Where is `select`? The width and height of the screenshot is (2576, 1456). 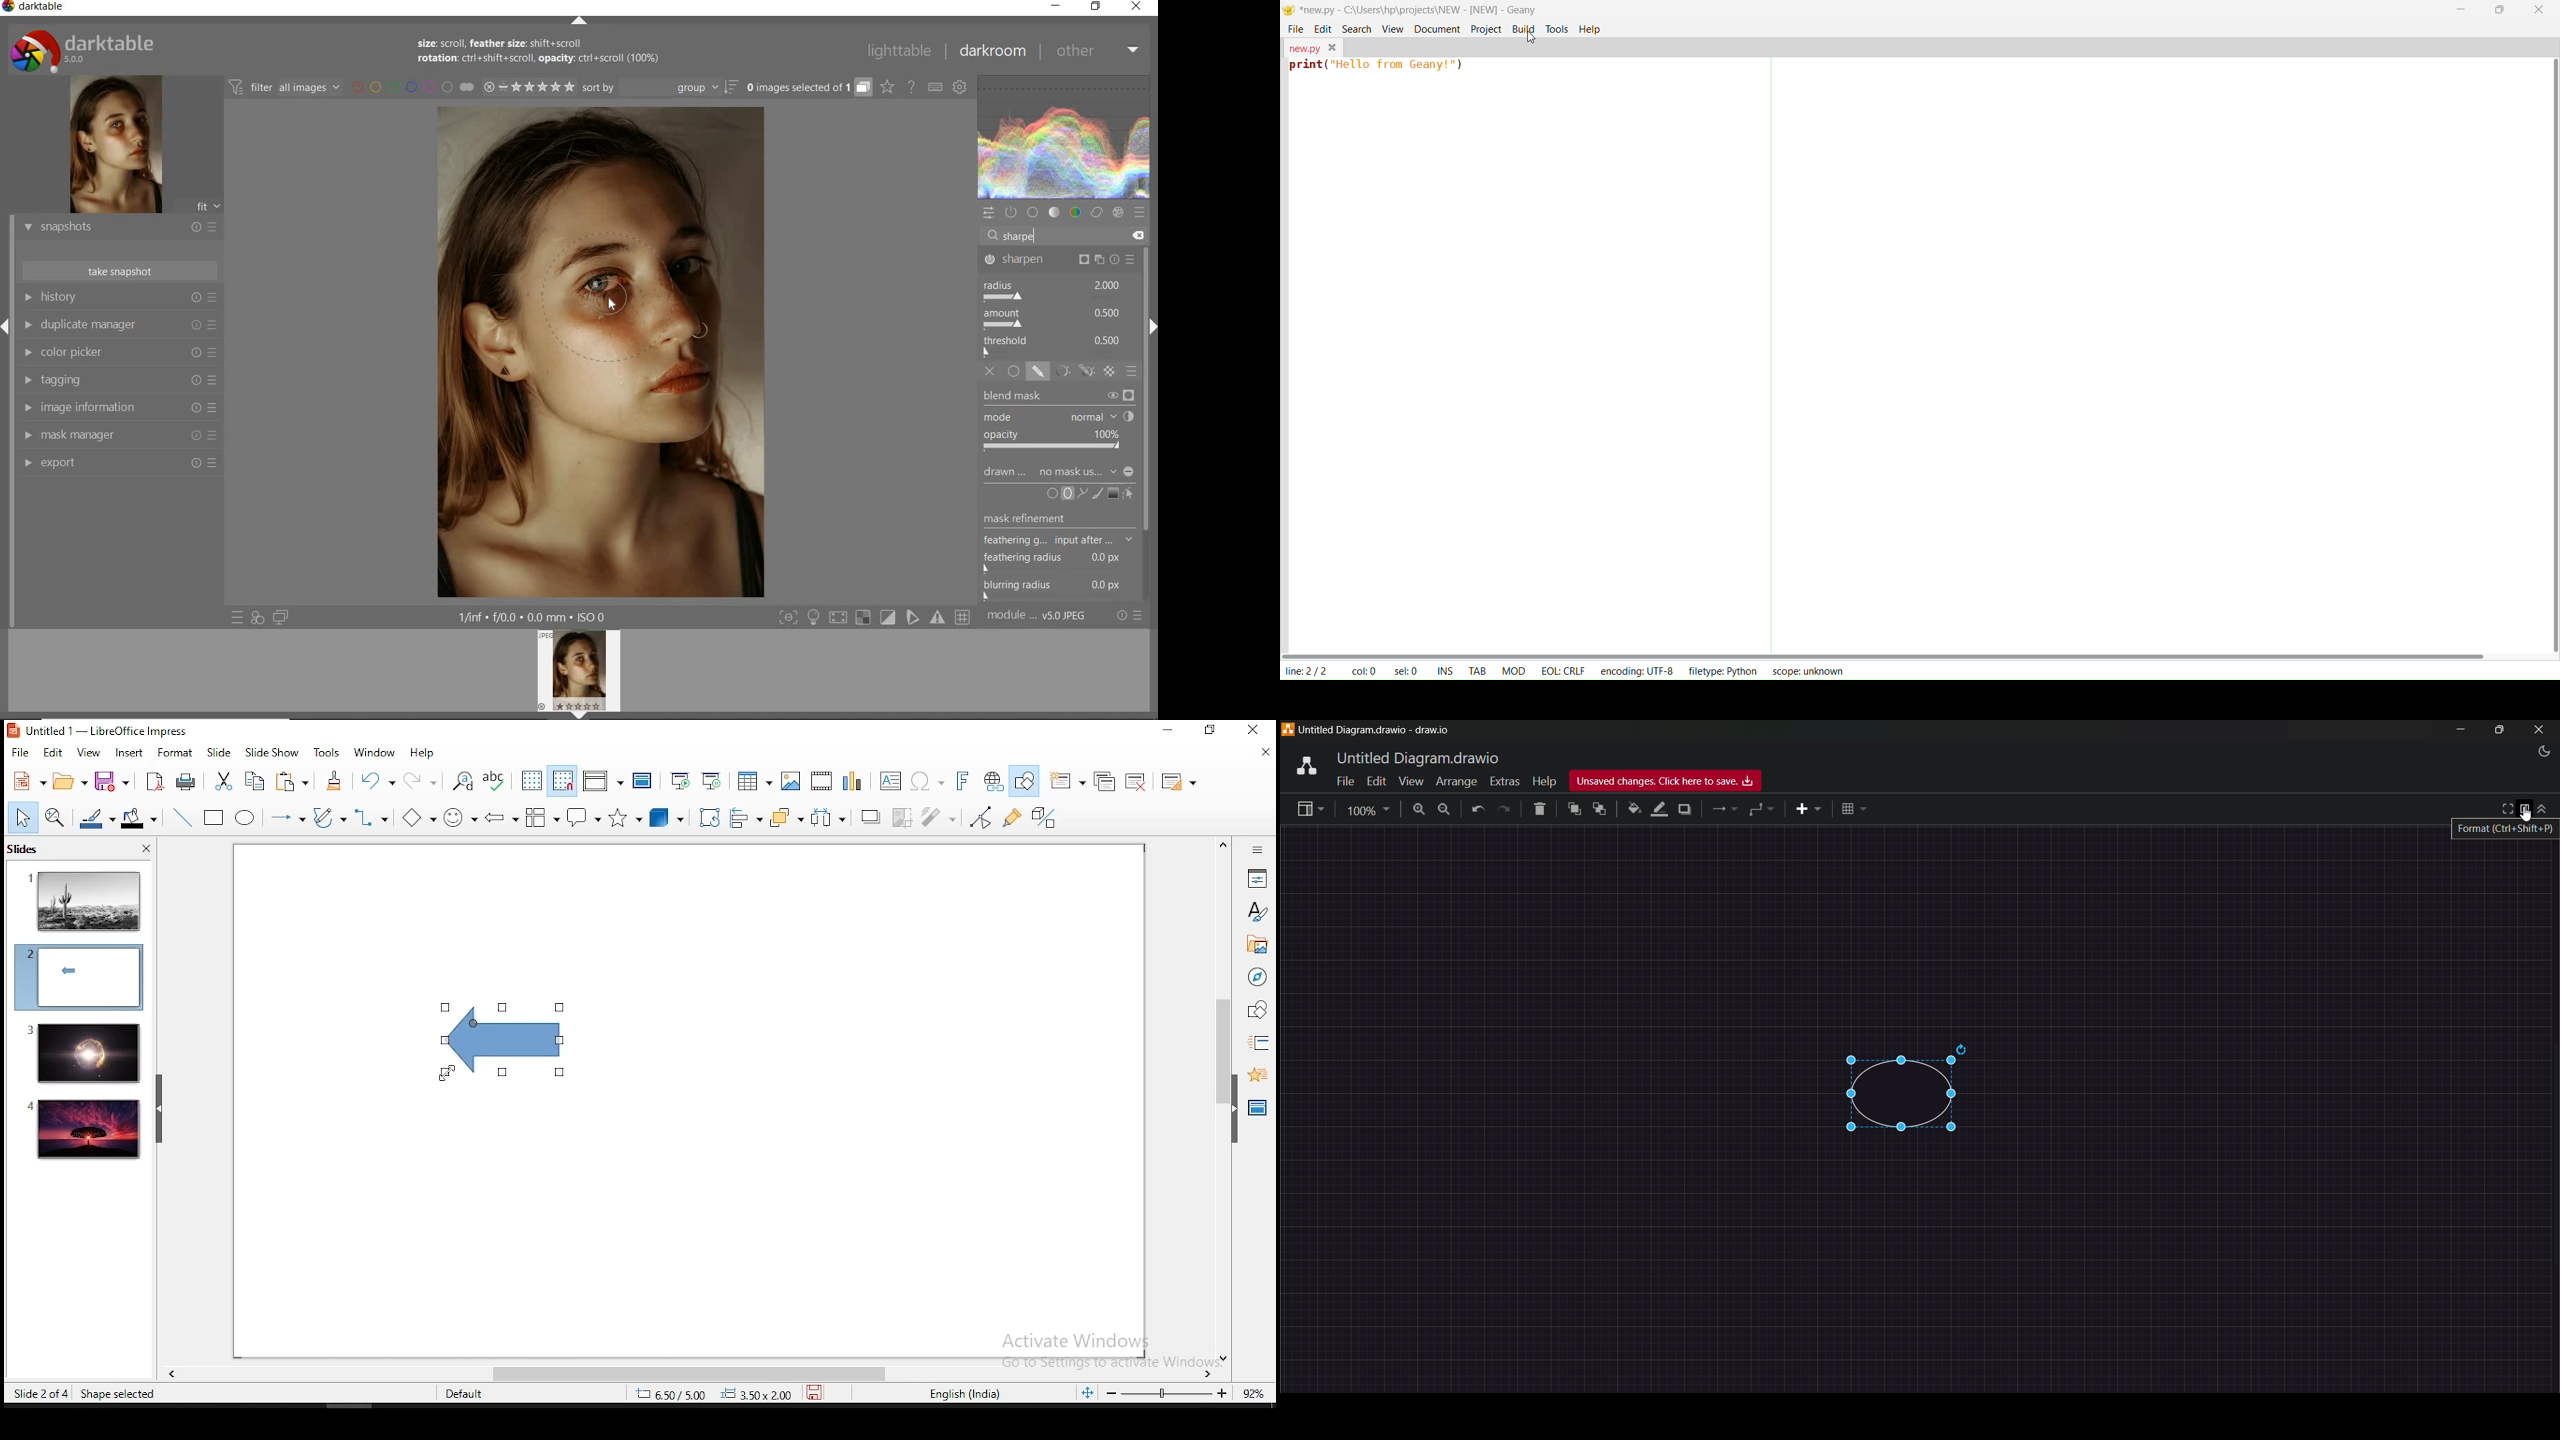 select is located at coordinates (23, 817).